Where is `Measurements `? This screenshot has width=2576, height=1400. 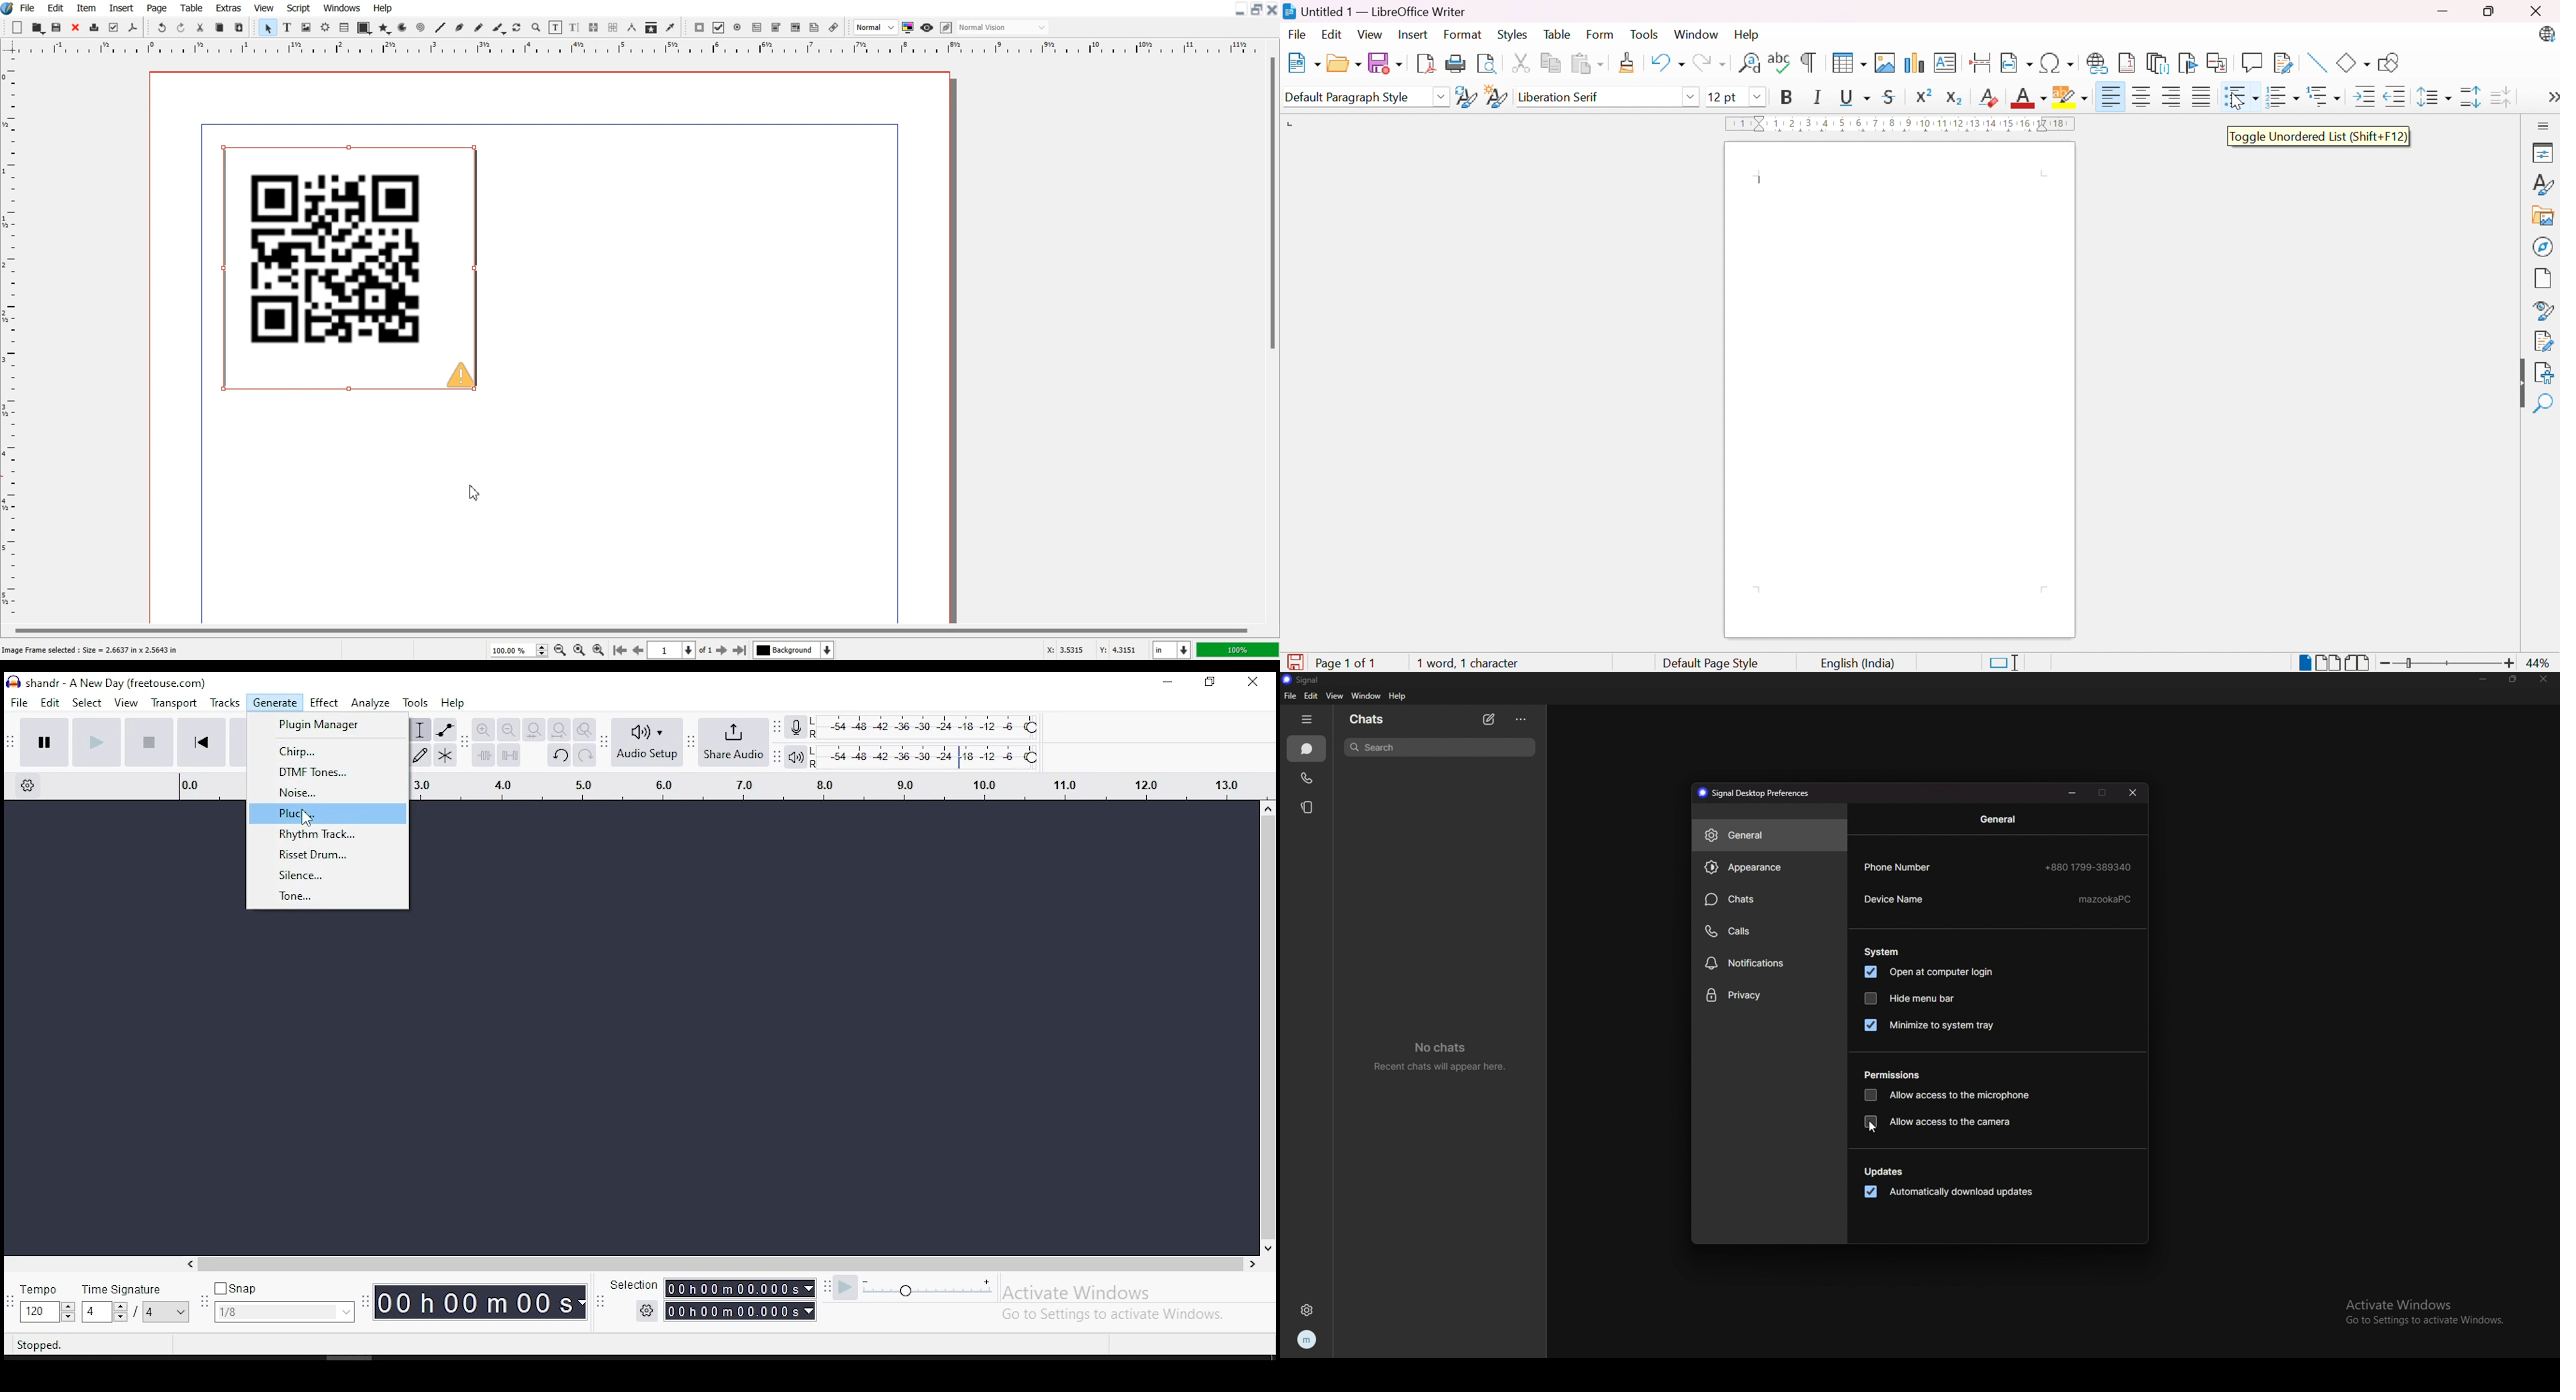
Measurements  is located at coordinates (631, 27).